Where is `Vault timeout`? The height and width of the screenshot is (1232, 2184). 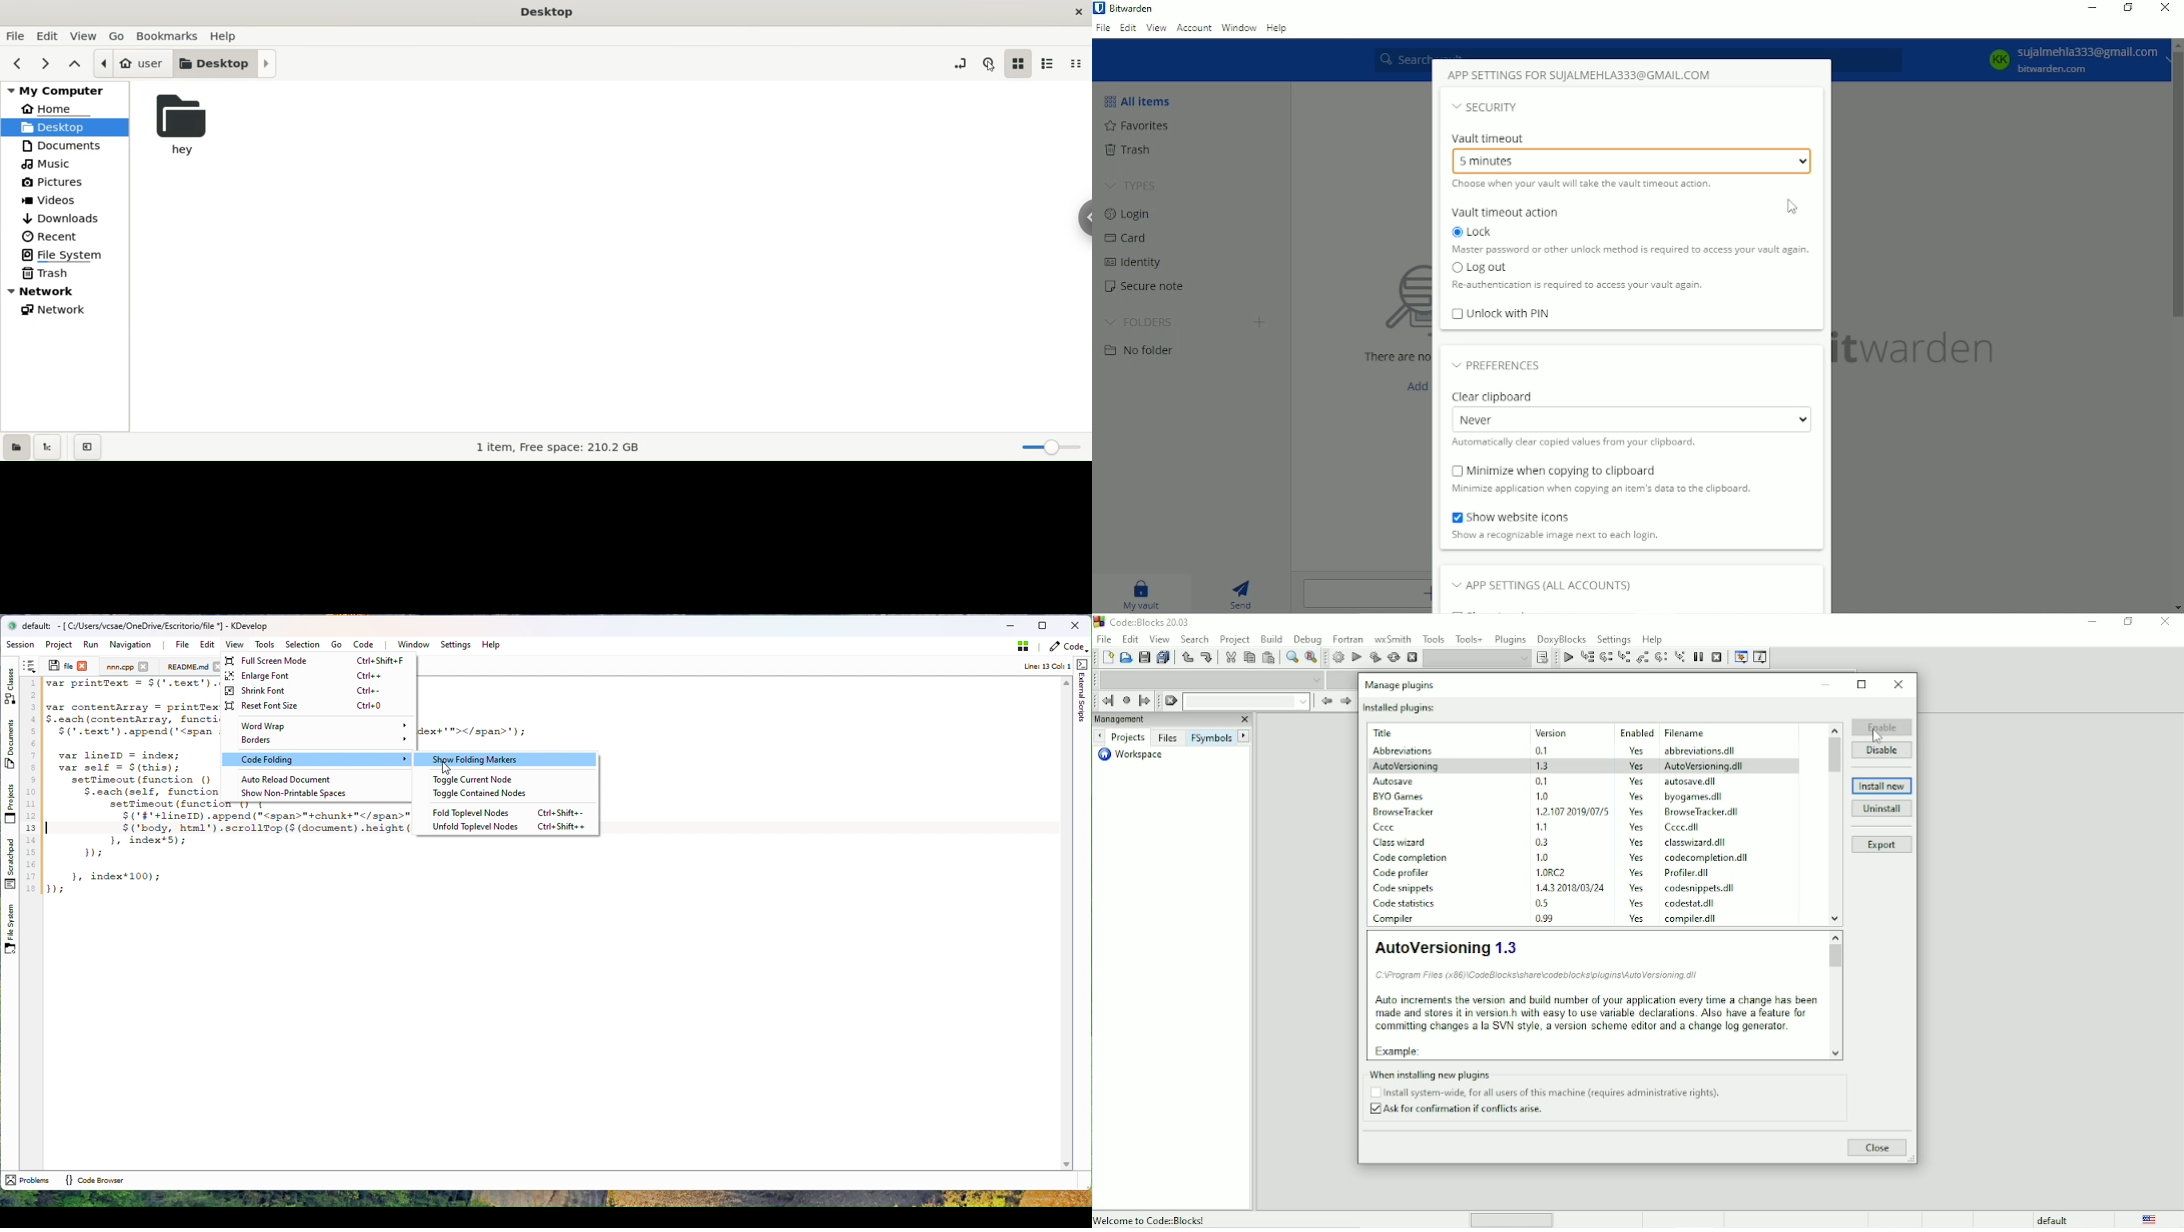 Vault timeout is located at coordinates (1491, 138).